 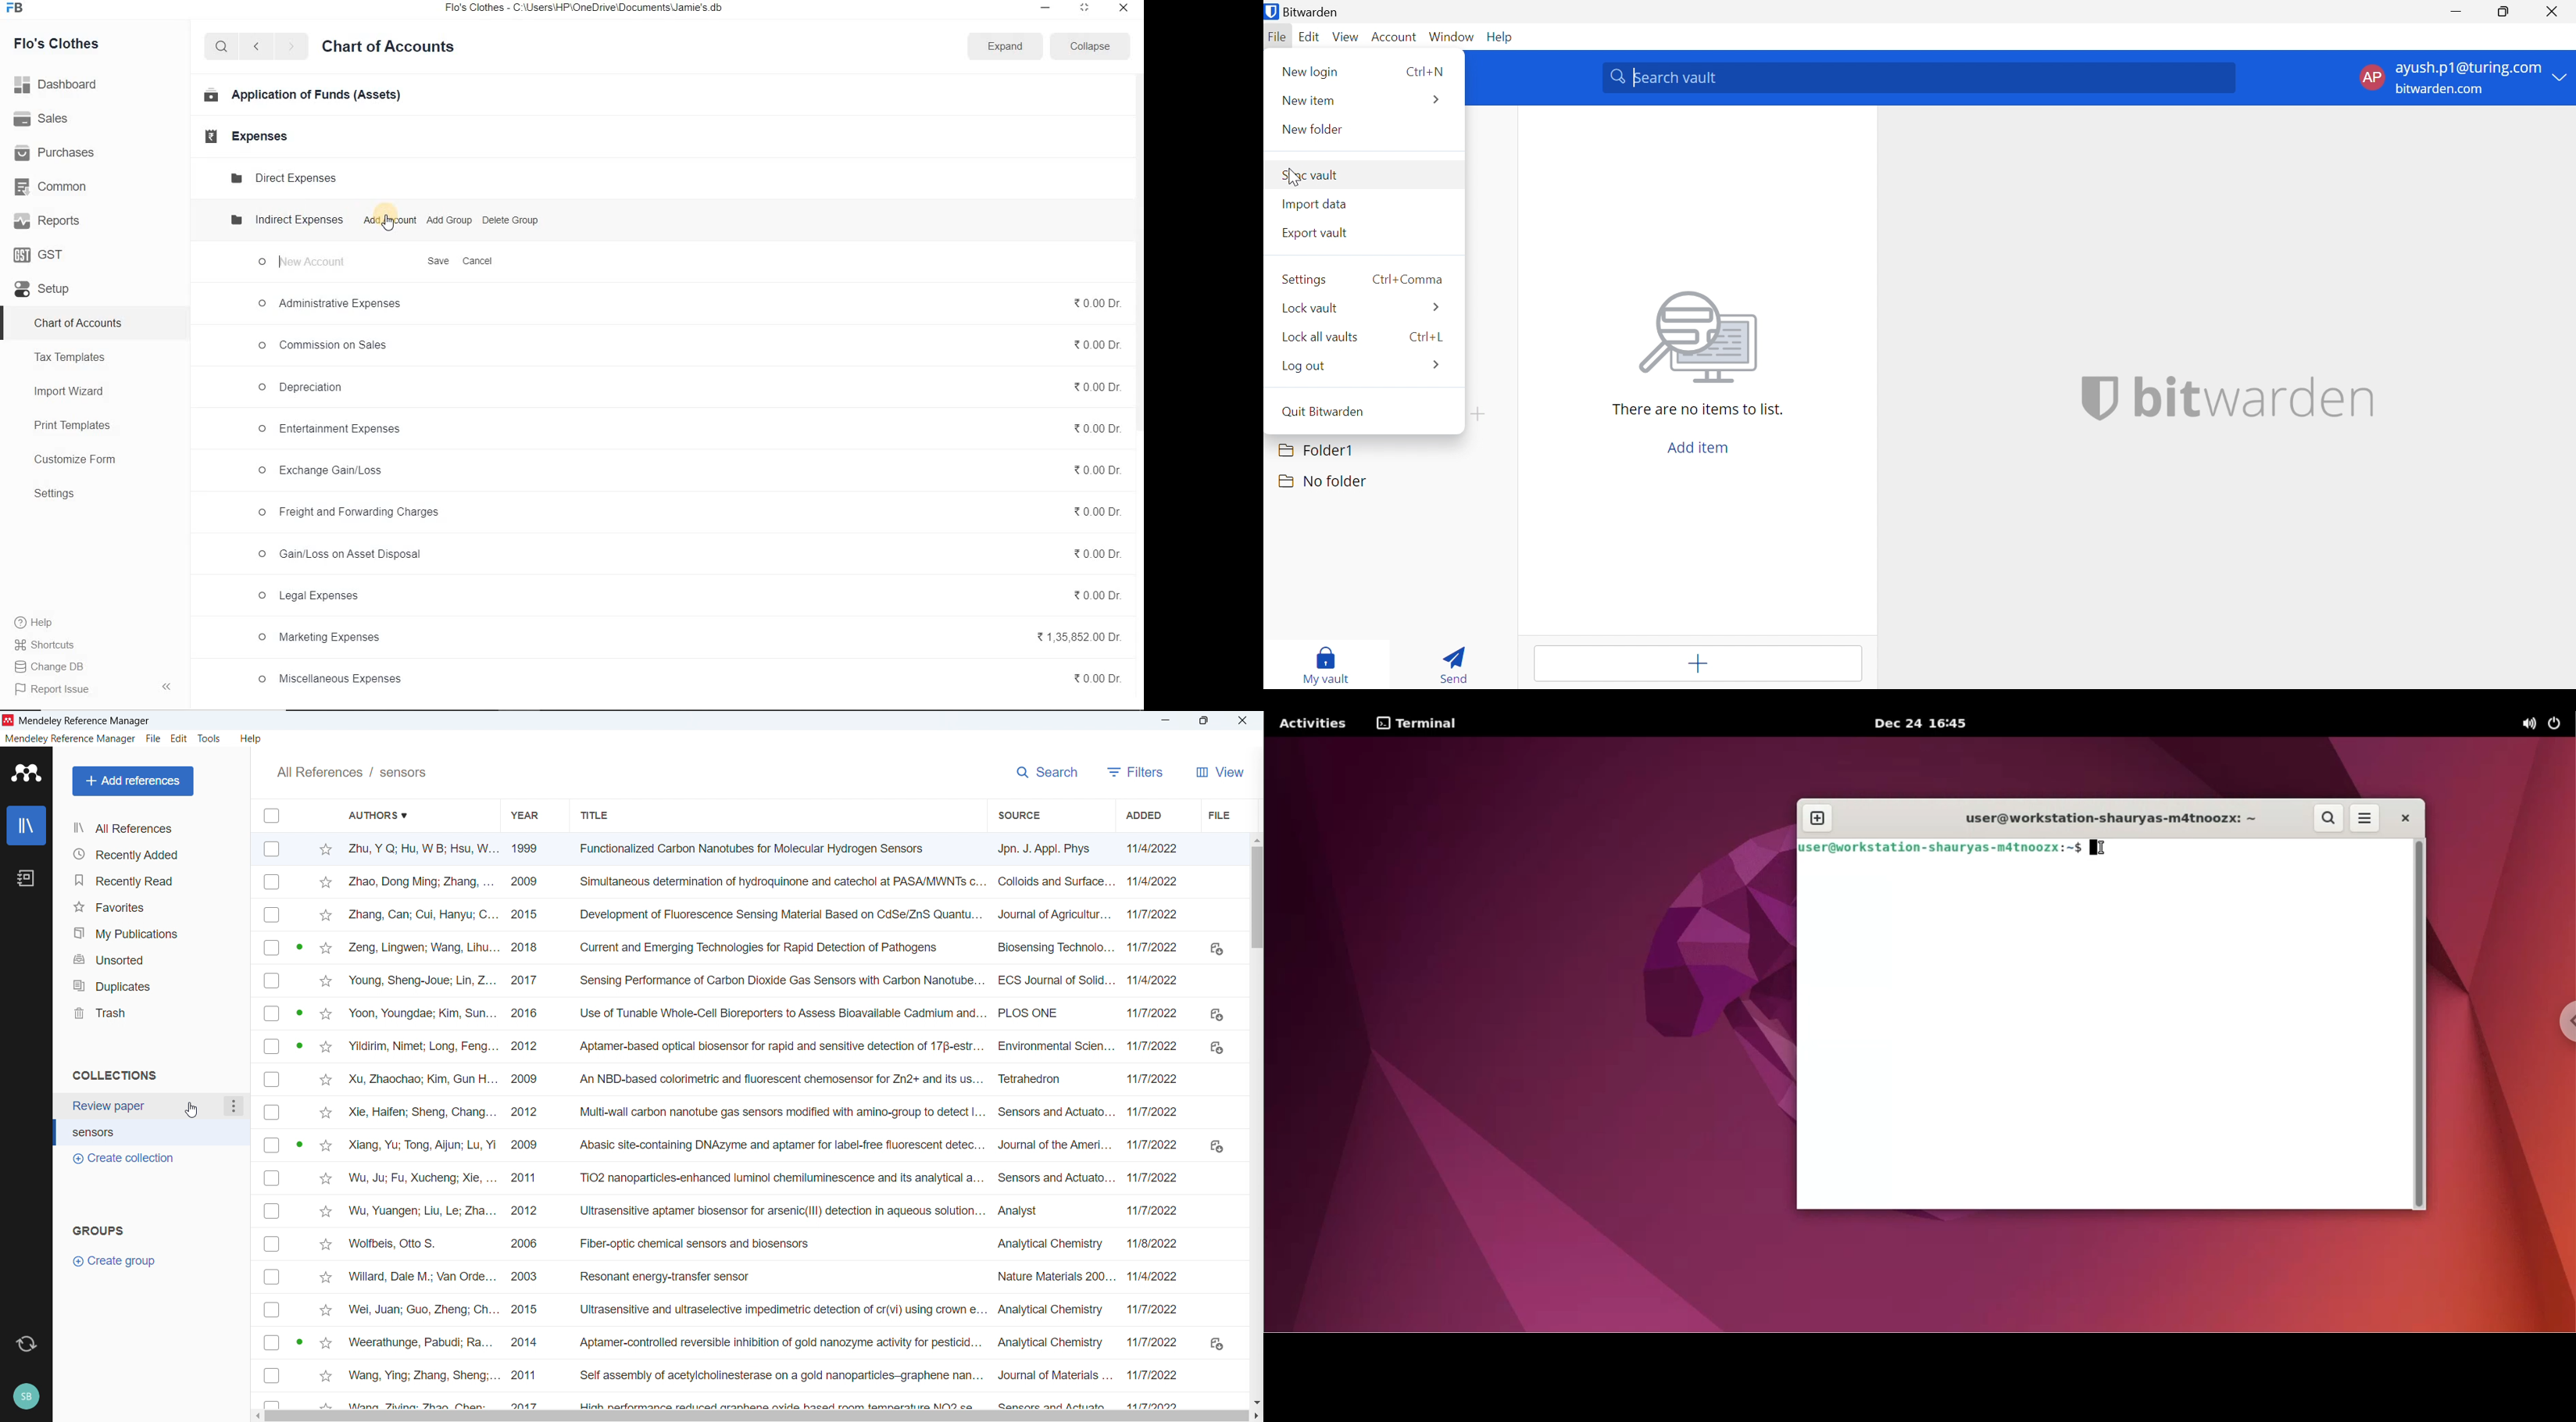 What do you see at coordinates (1258, 896) in the screenshot?
I see `Vertical scroll bar ` at bounding box center [1258, 896].